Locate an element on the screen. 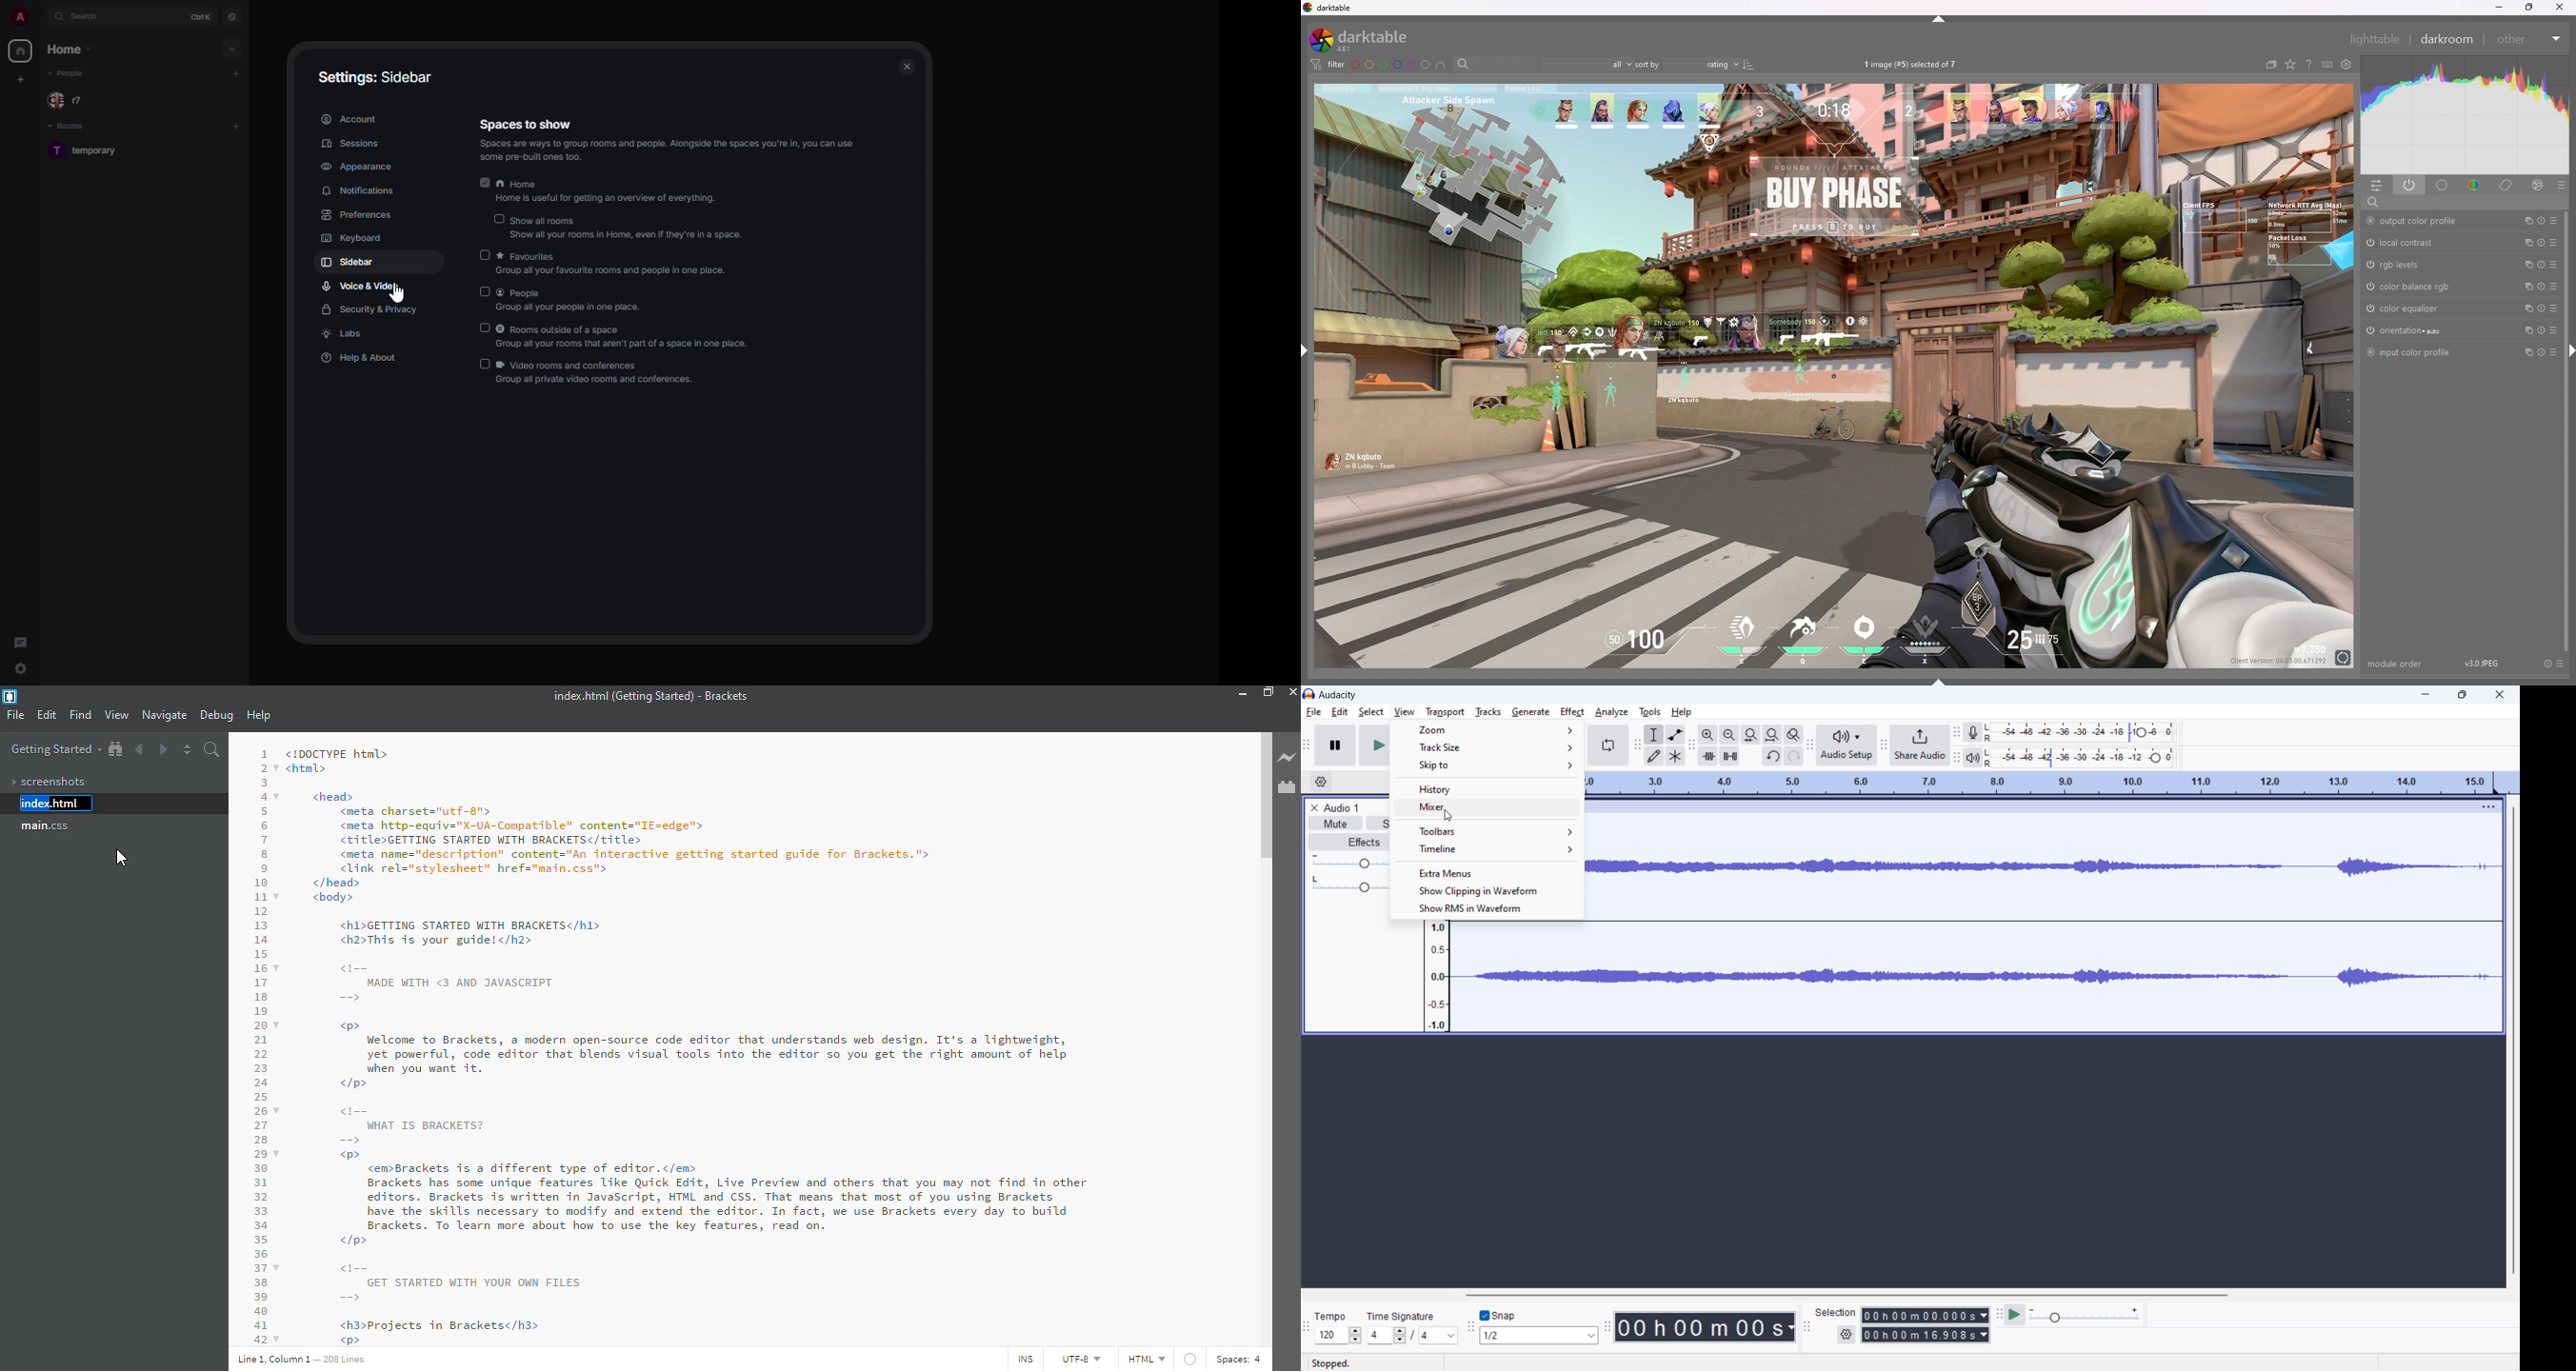 Image resolution: width=2576 pixels, height=1372 pixels. stopped is located at coordinates (1336, 1359).